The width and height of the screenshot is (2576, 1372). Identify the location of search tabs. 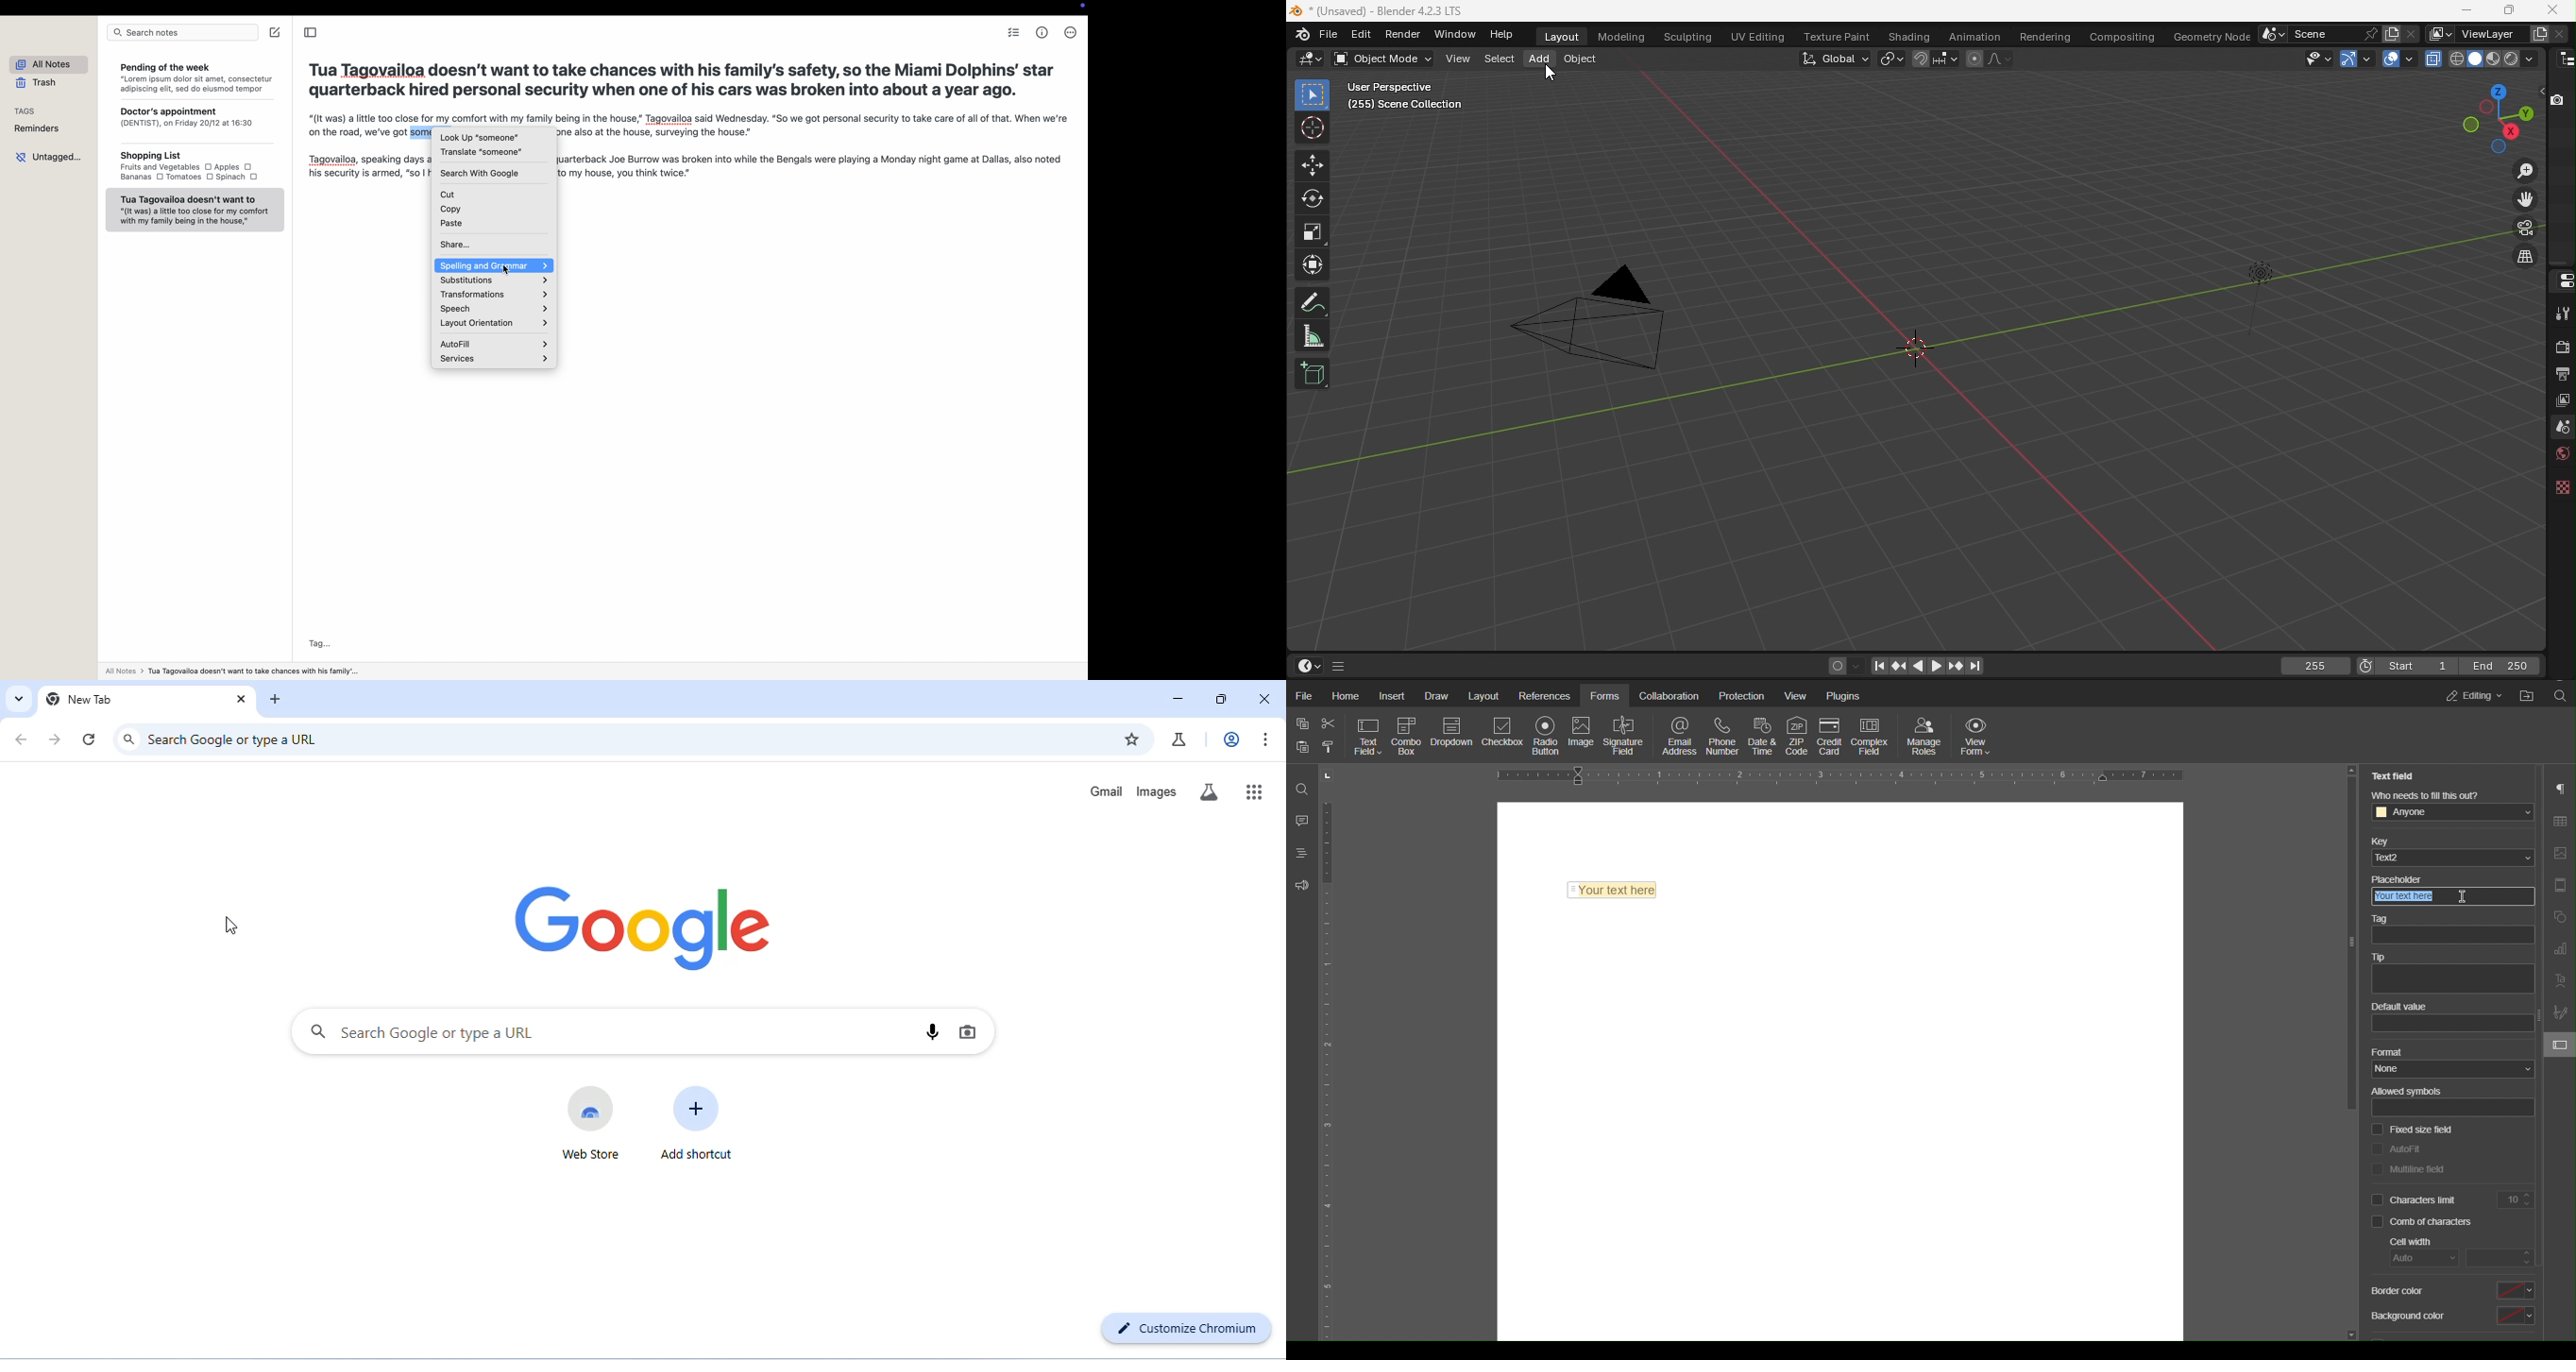
(19, 699).